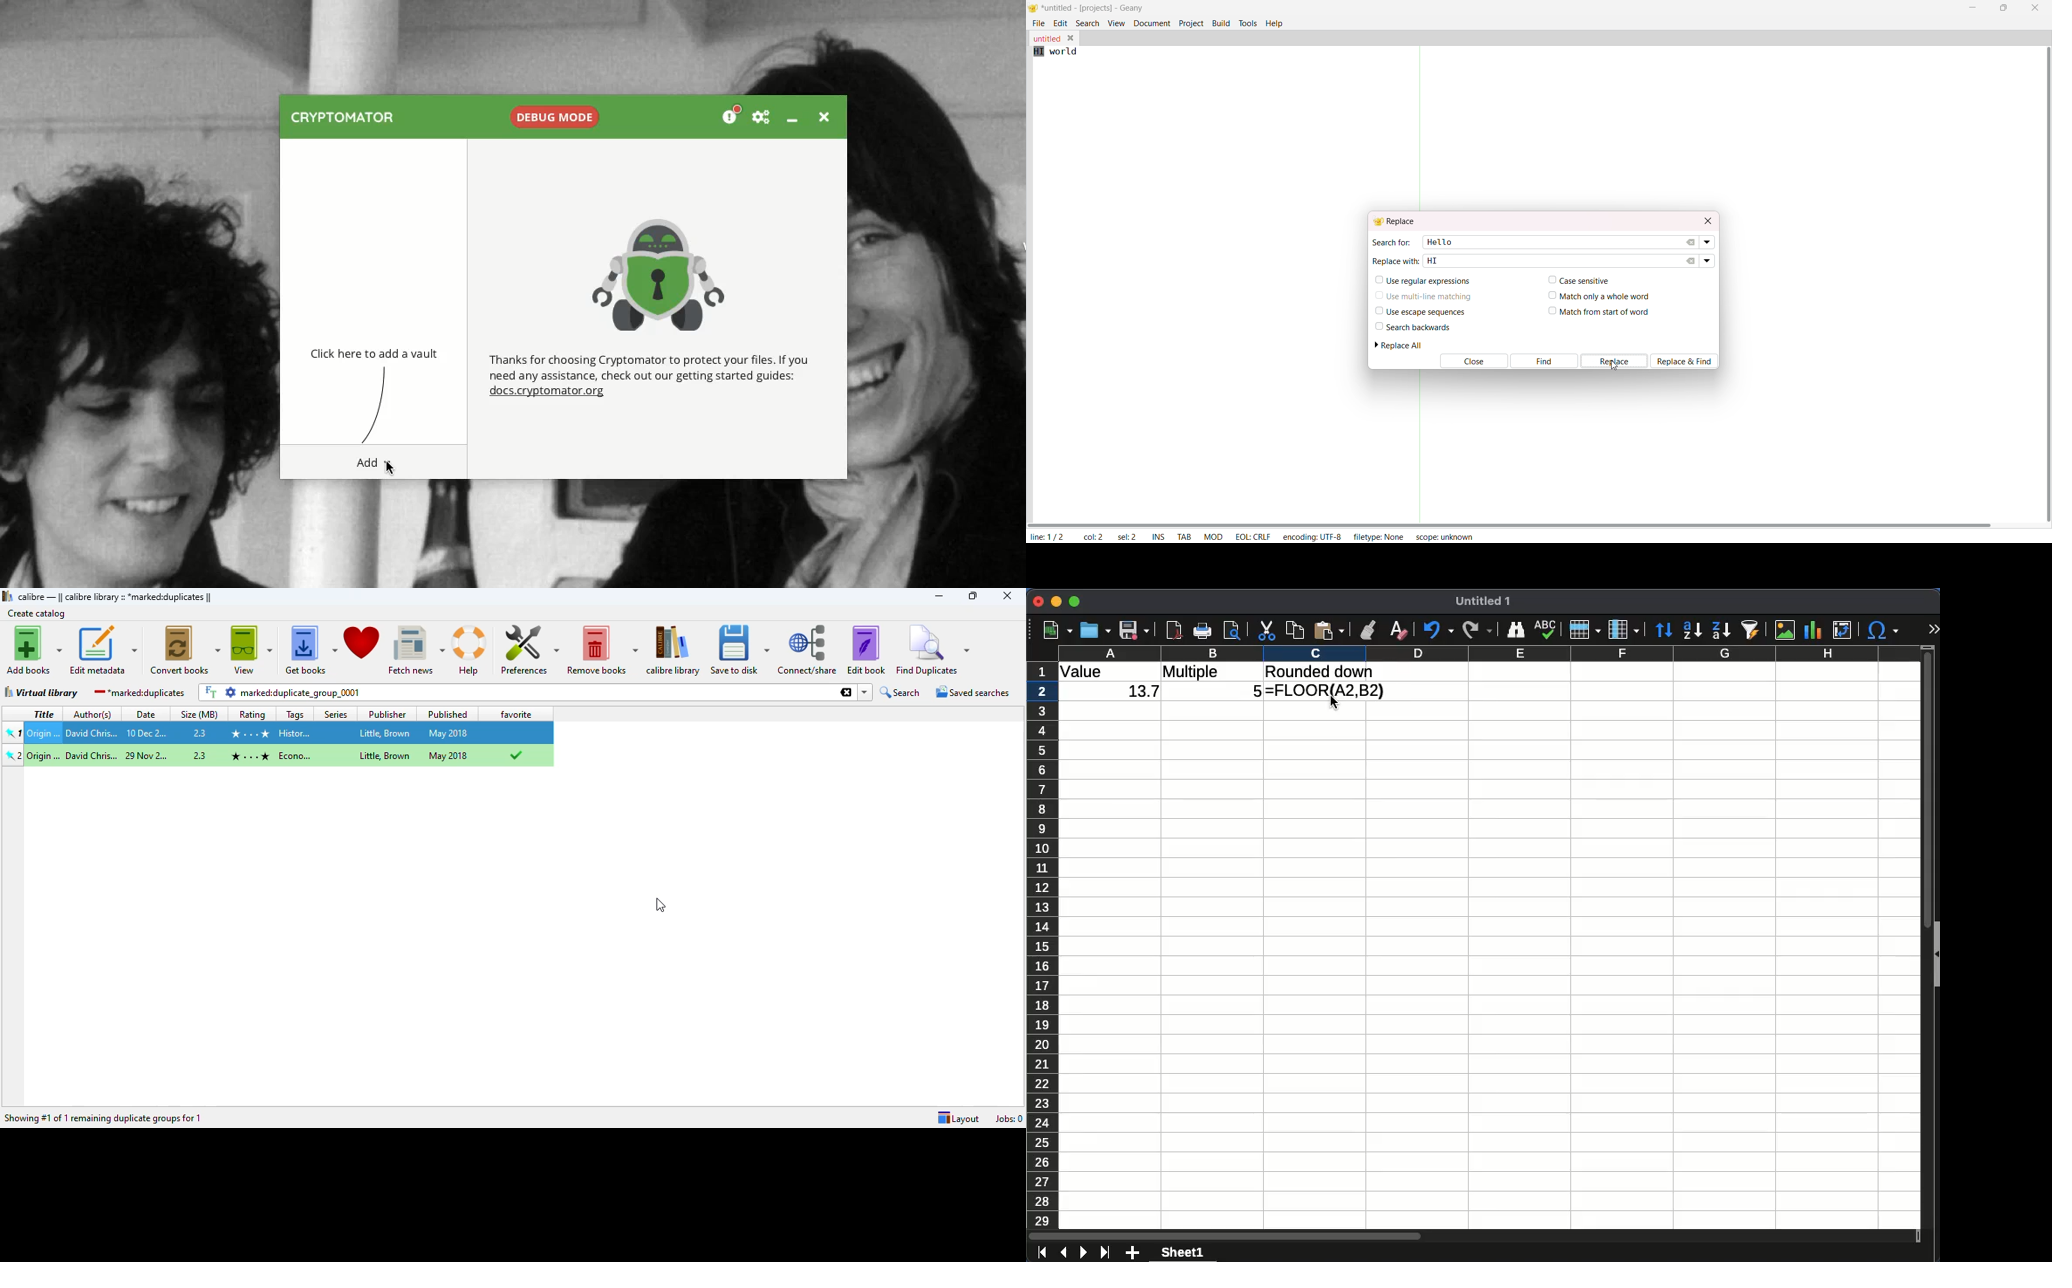 This screenshot has height=1288, width=2072. I want to click on Untitled 1, so click(1484, 602).